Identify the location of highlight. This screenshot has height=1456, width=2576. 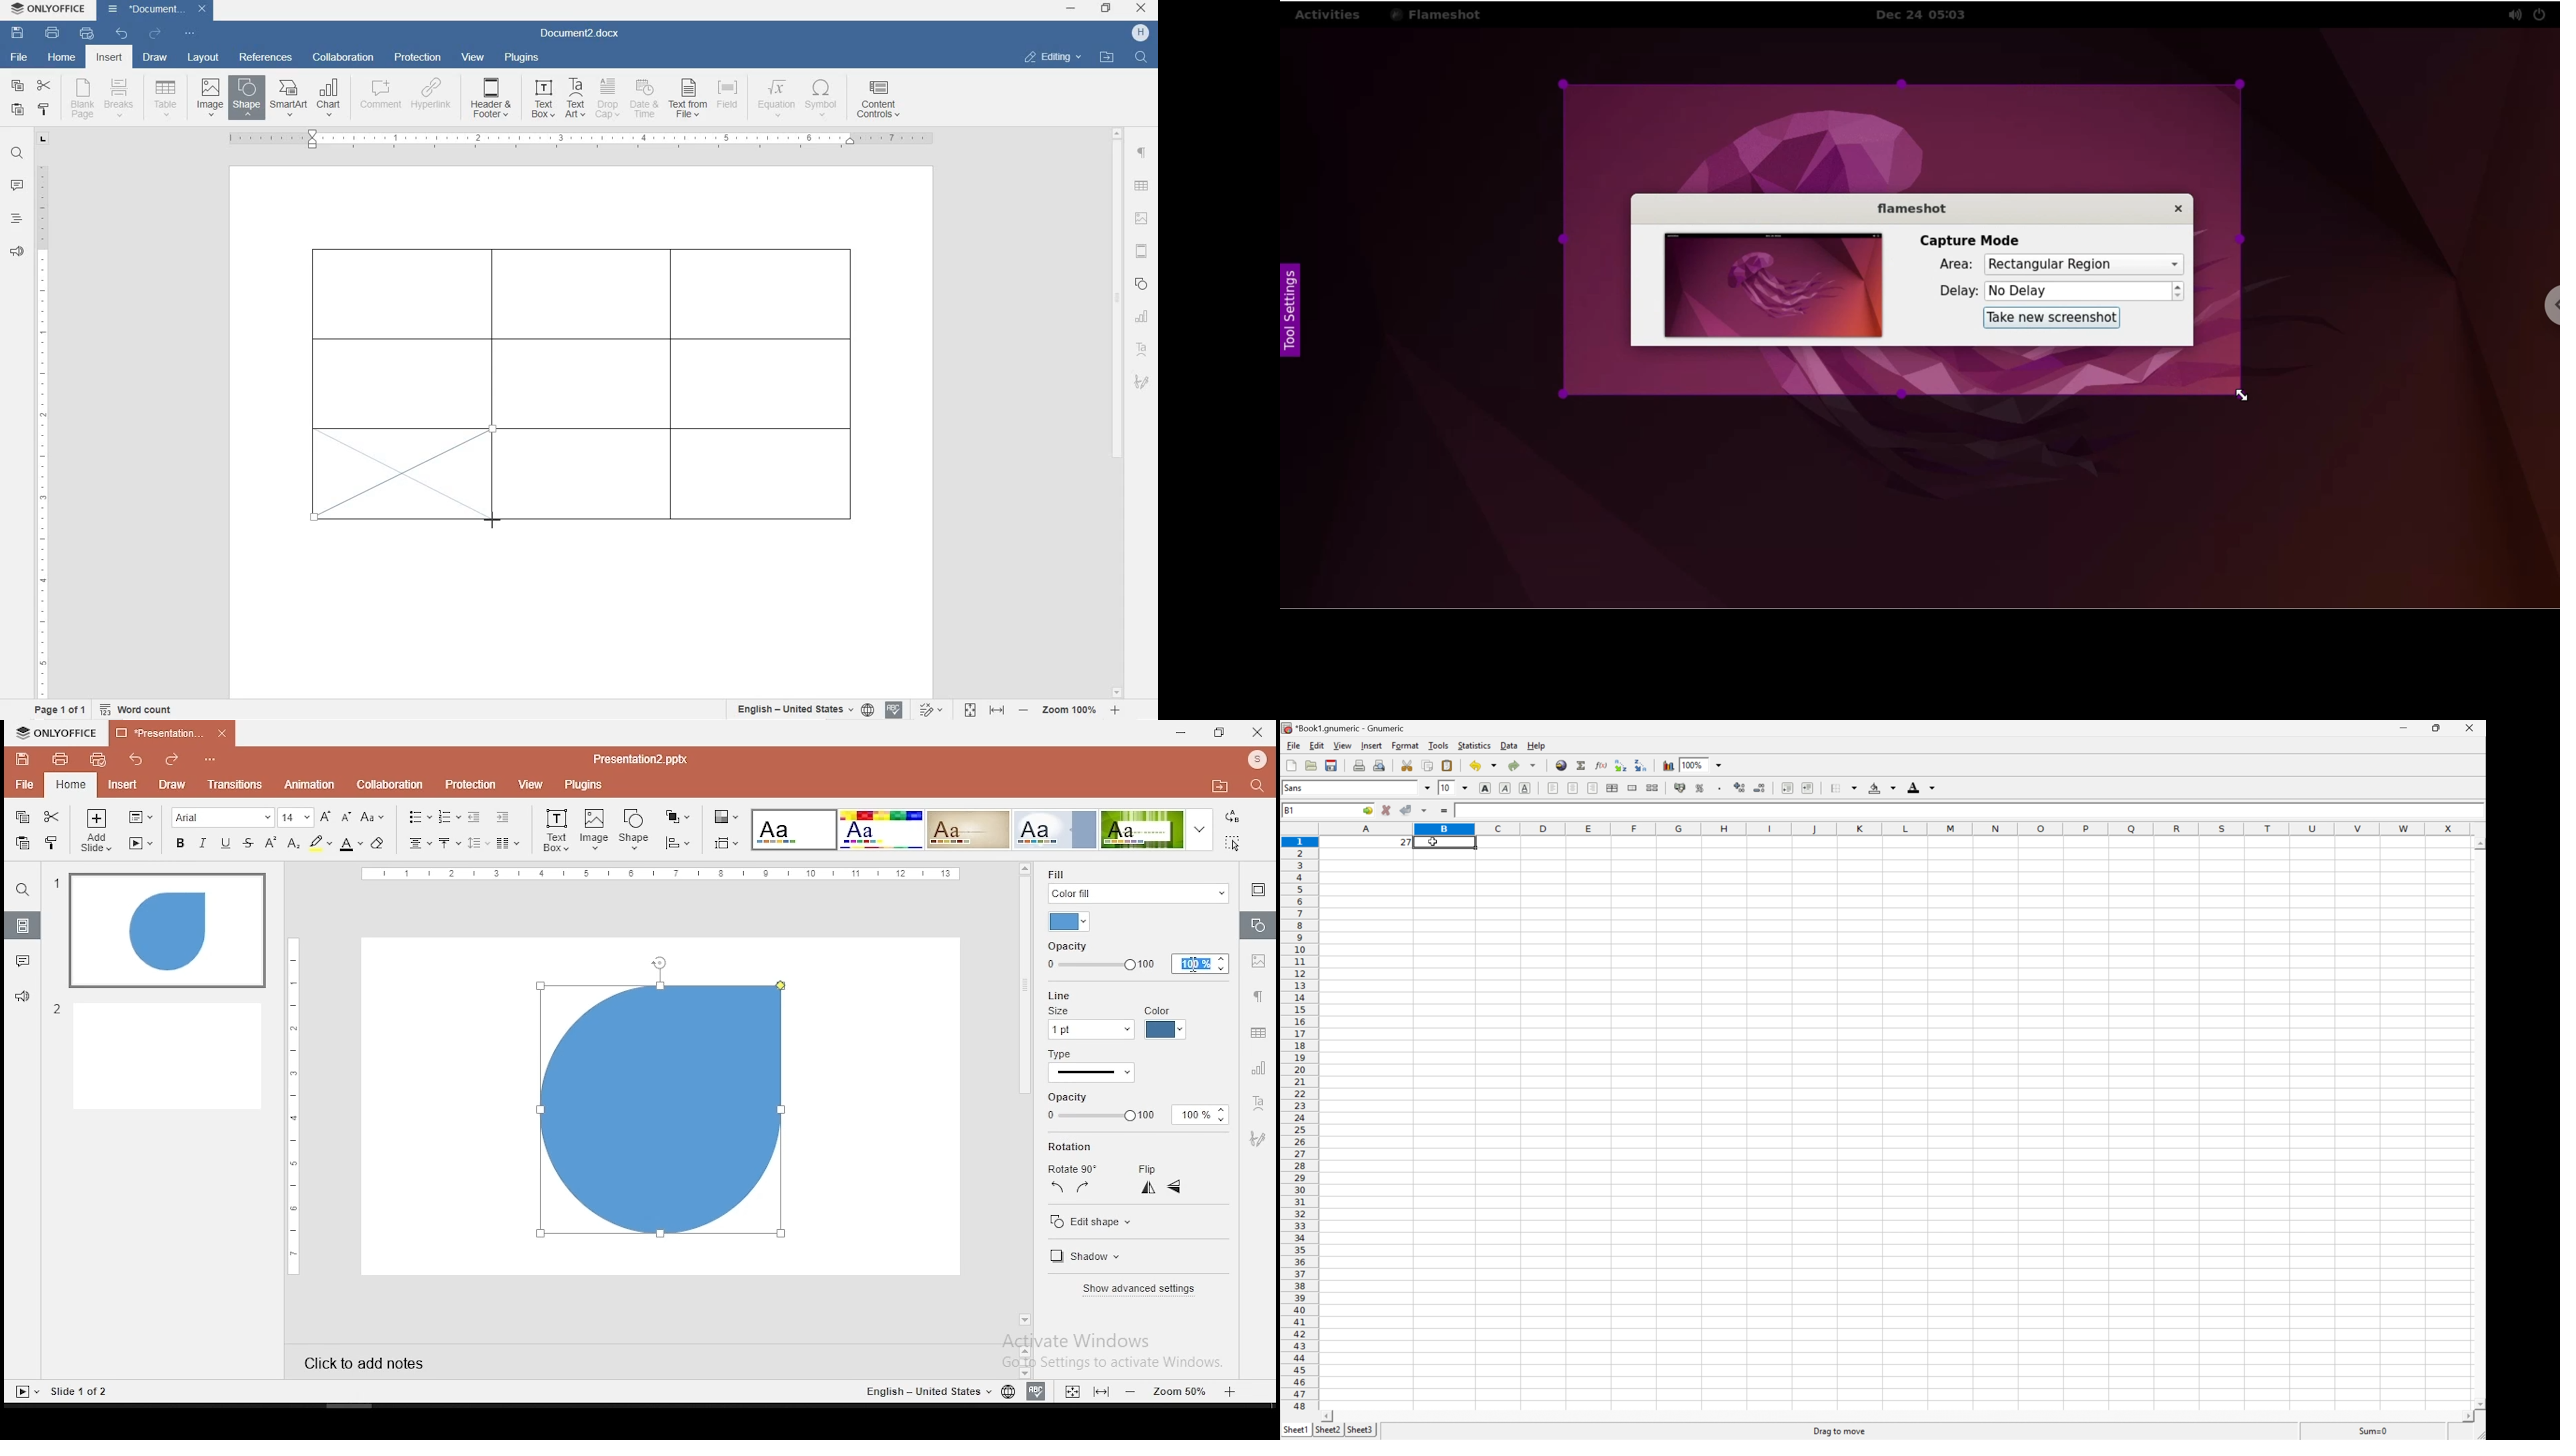
(320, 844).